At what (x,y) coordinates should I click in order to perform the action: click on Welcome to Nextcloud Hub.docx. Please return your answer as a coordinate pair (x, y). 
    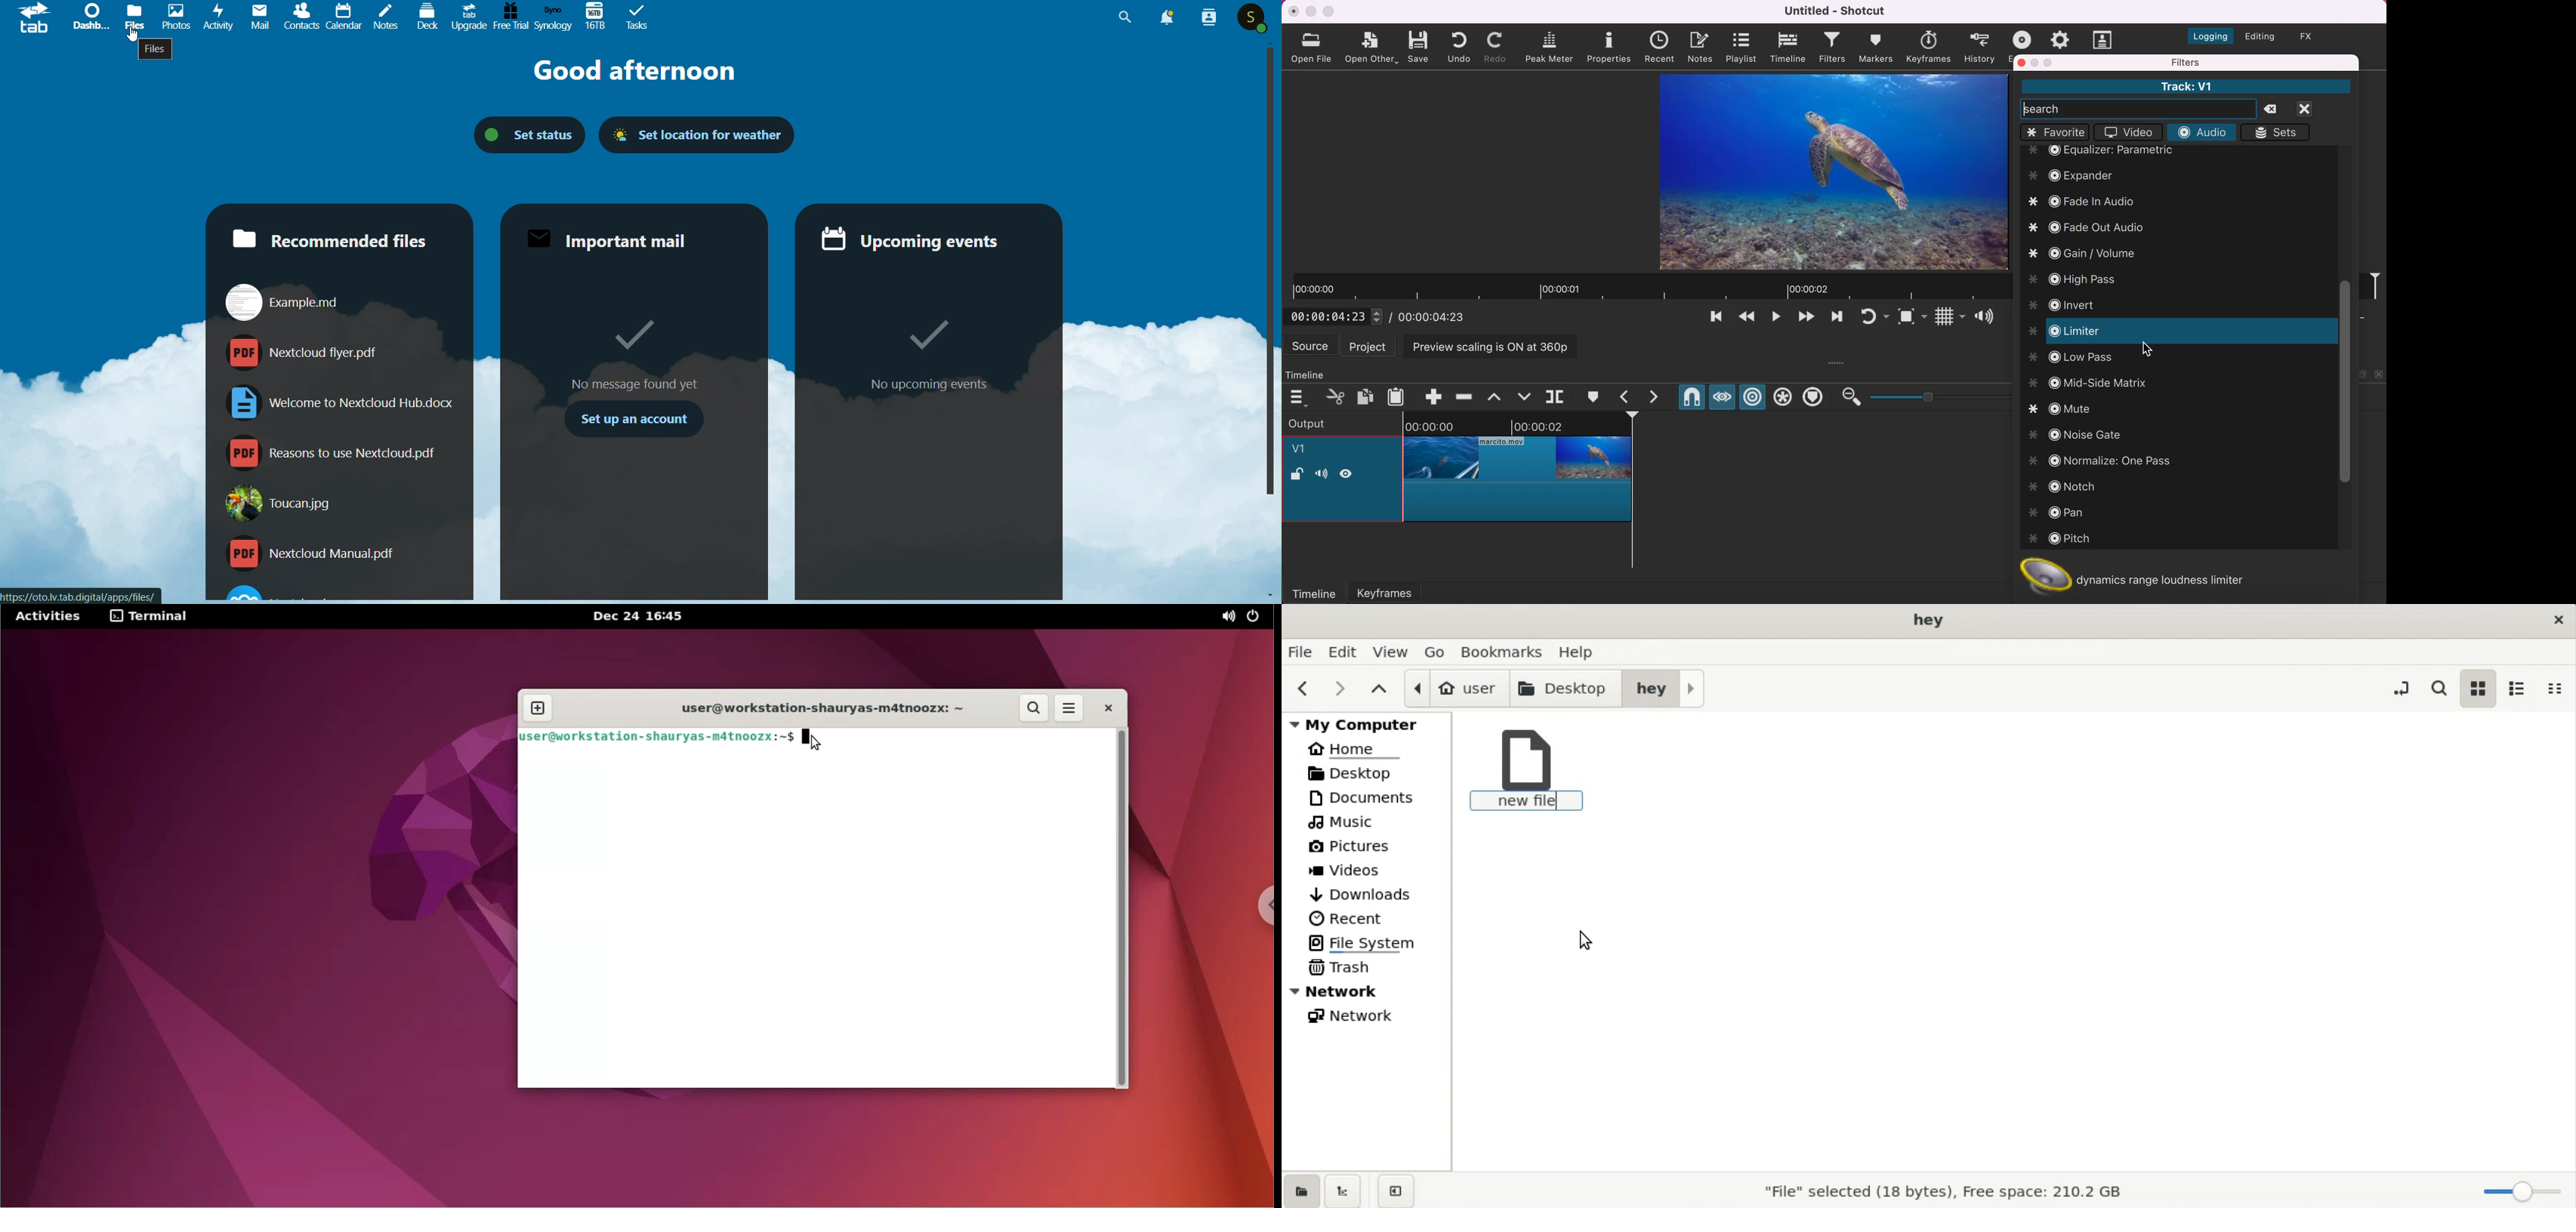
    Looking at the image, I should click on (344, 404).